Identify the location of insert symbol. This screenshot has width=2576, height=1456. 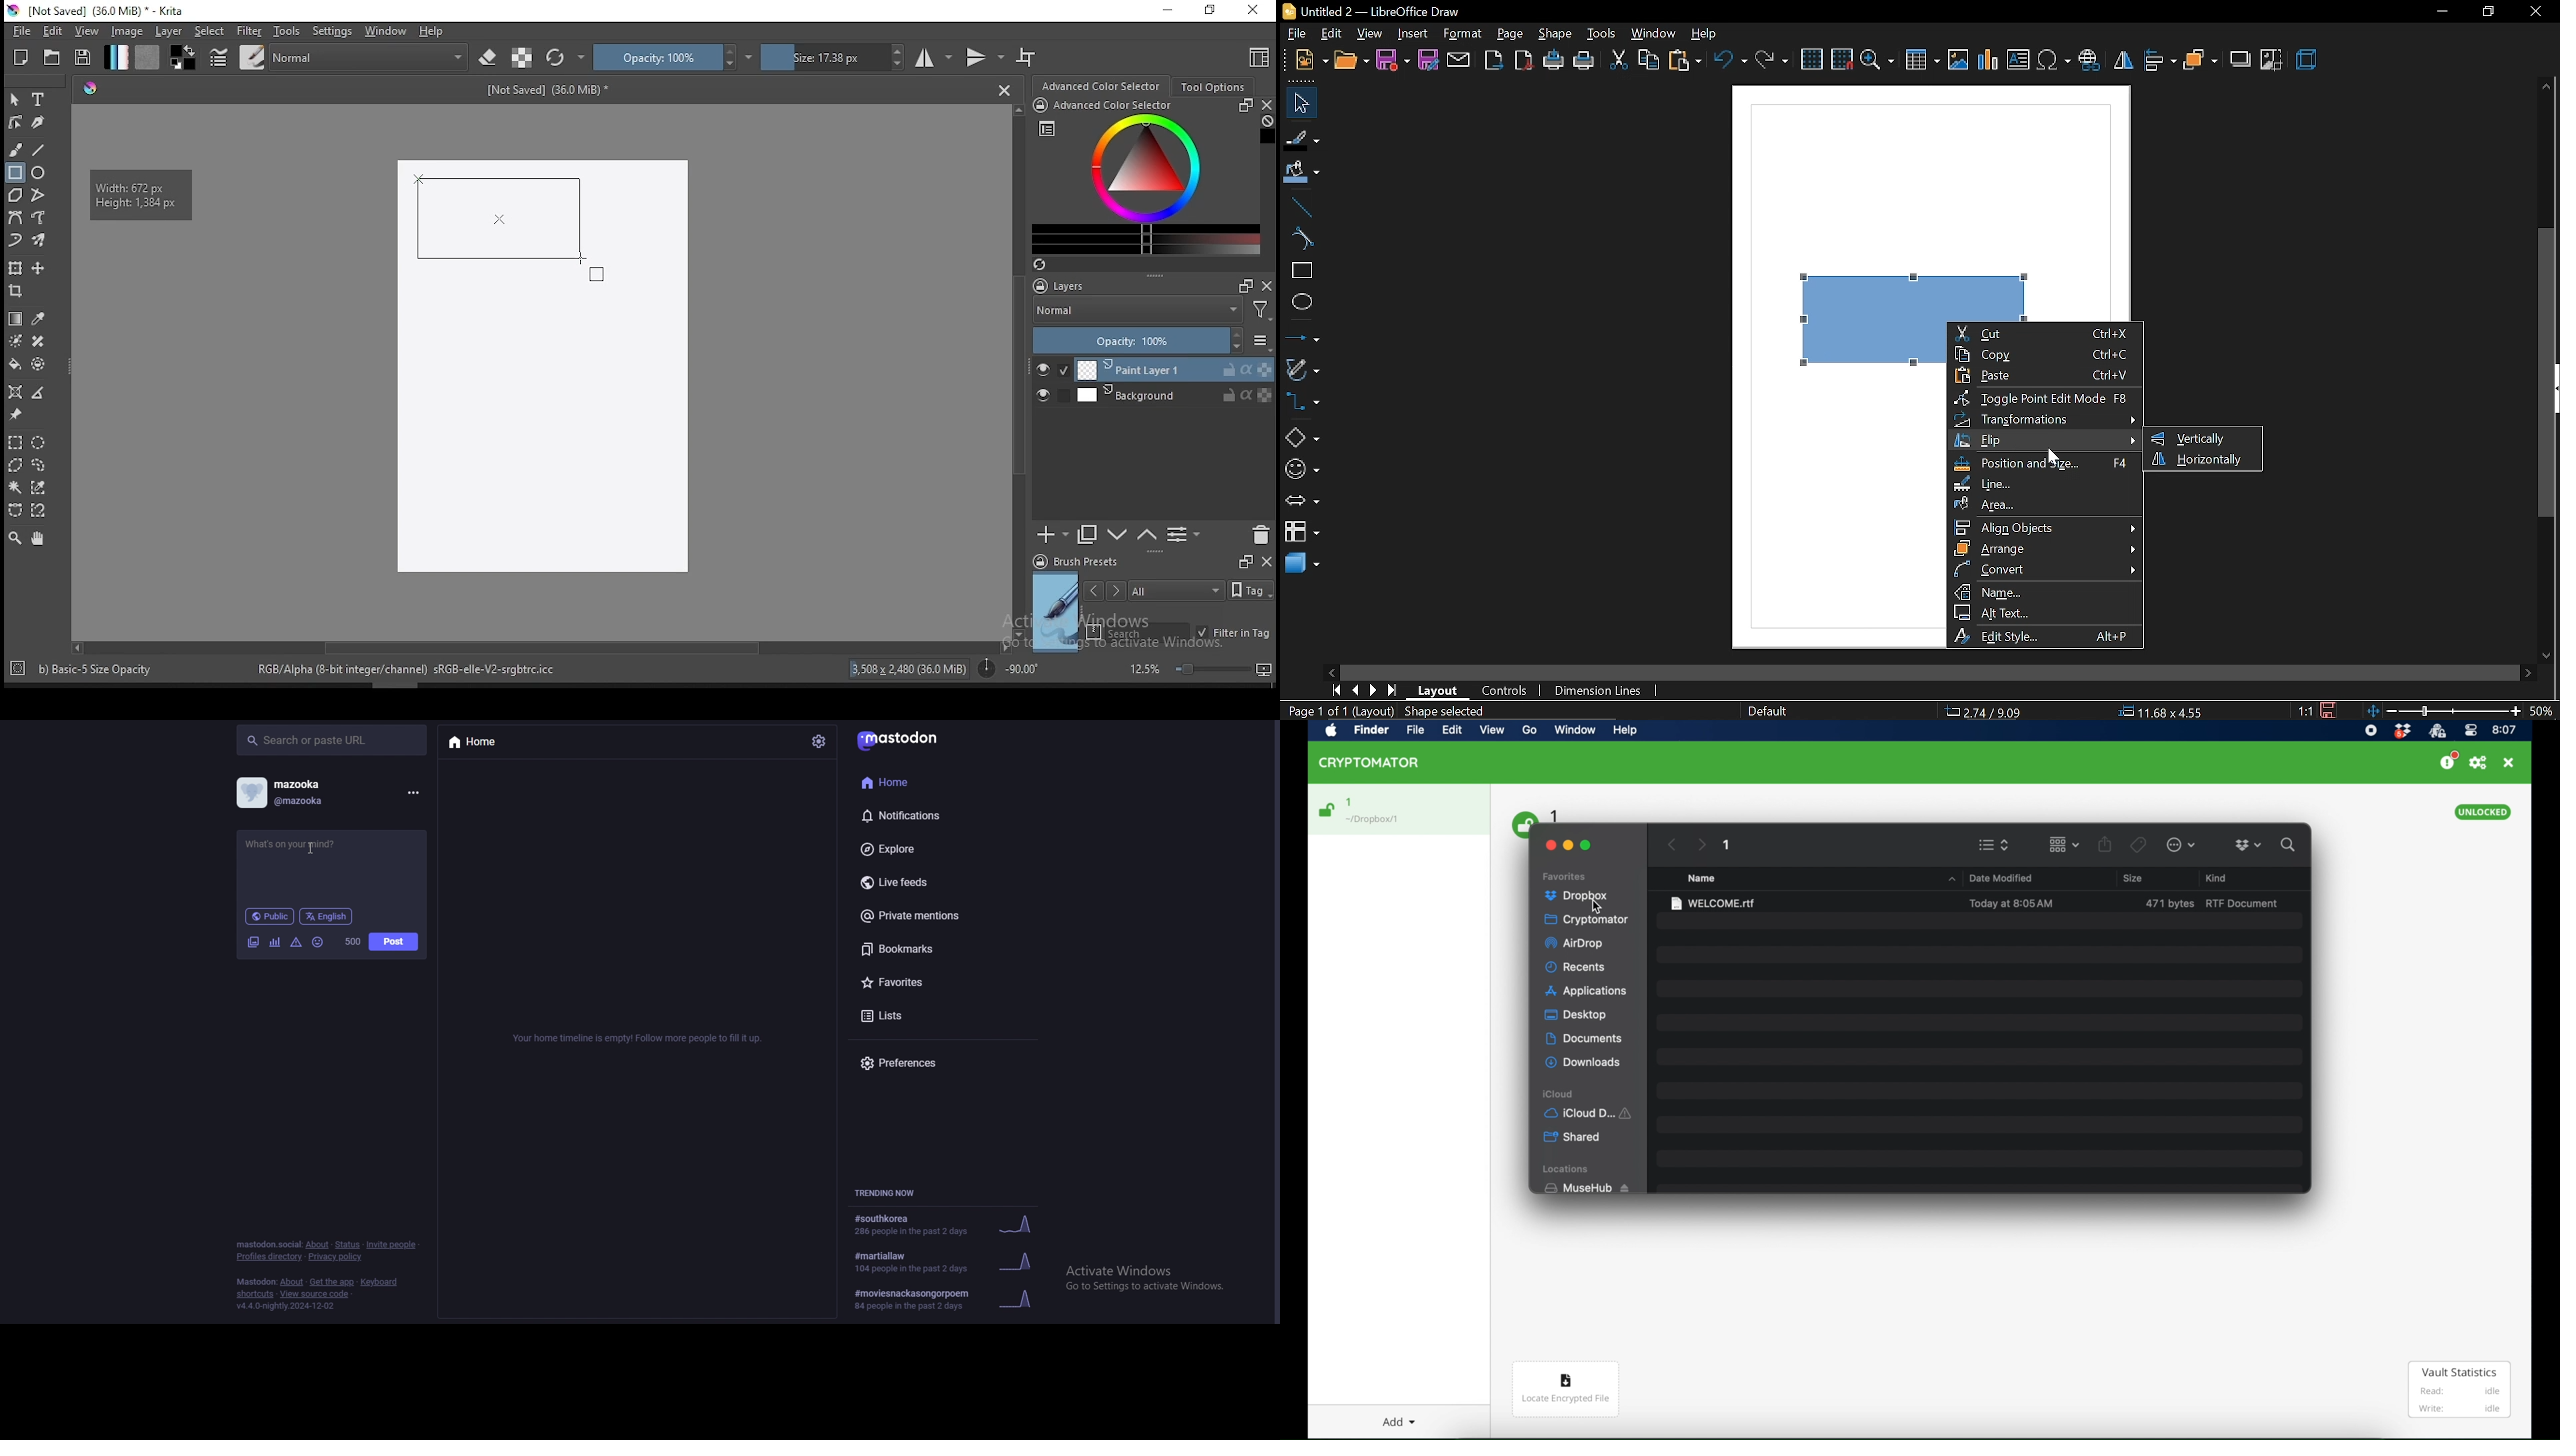
(2053, 61).